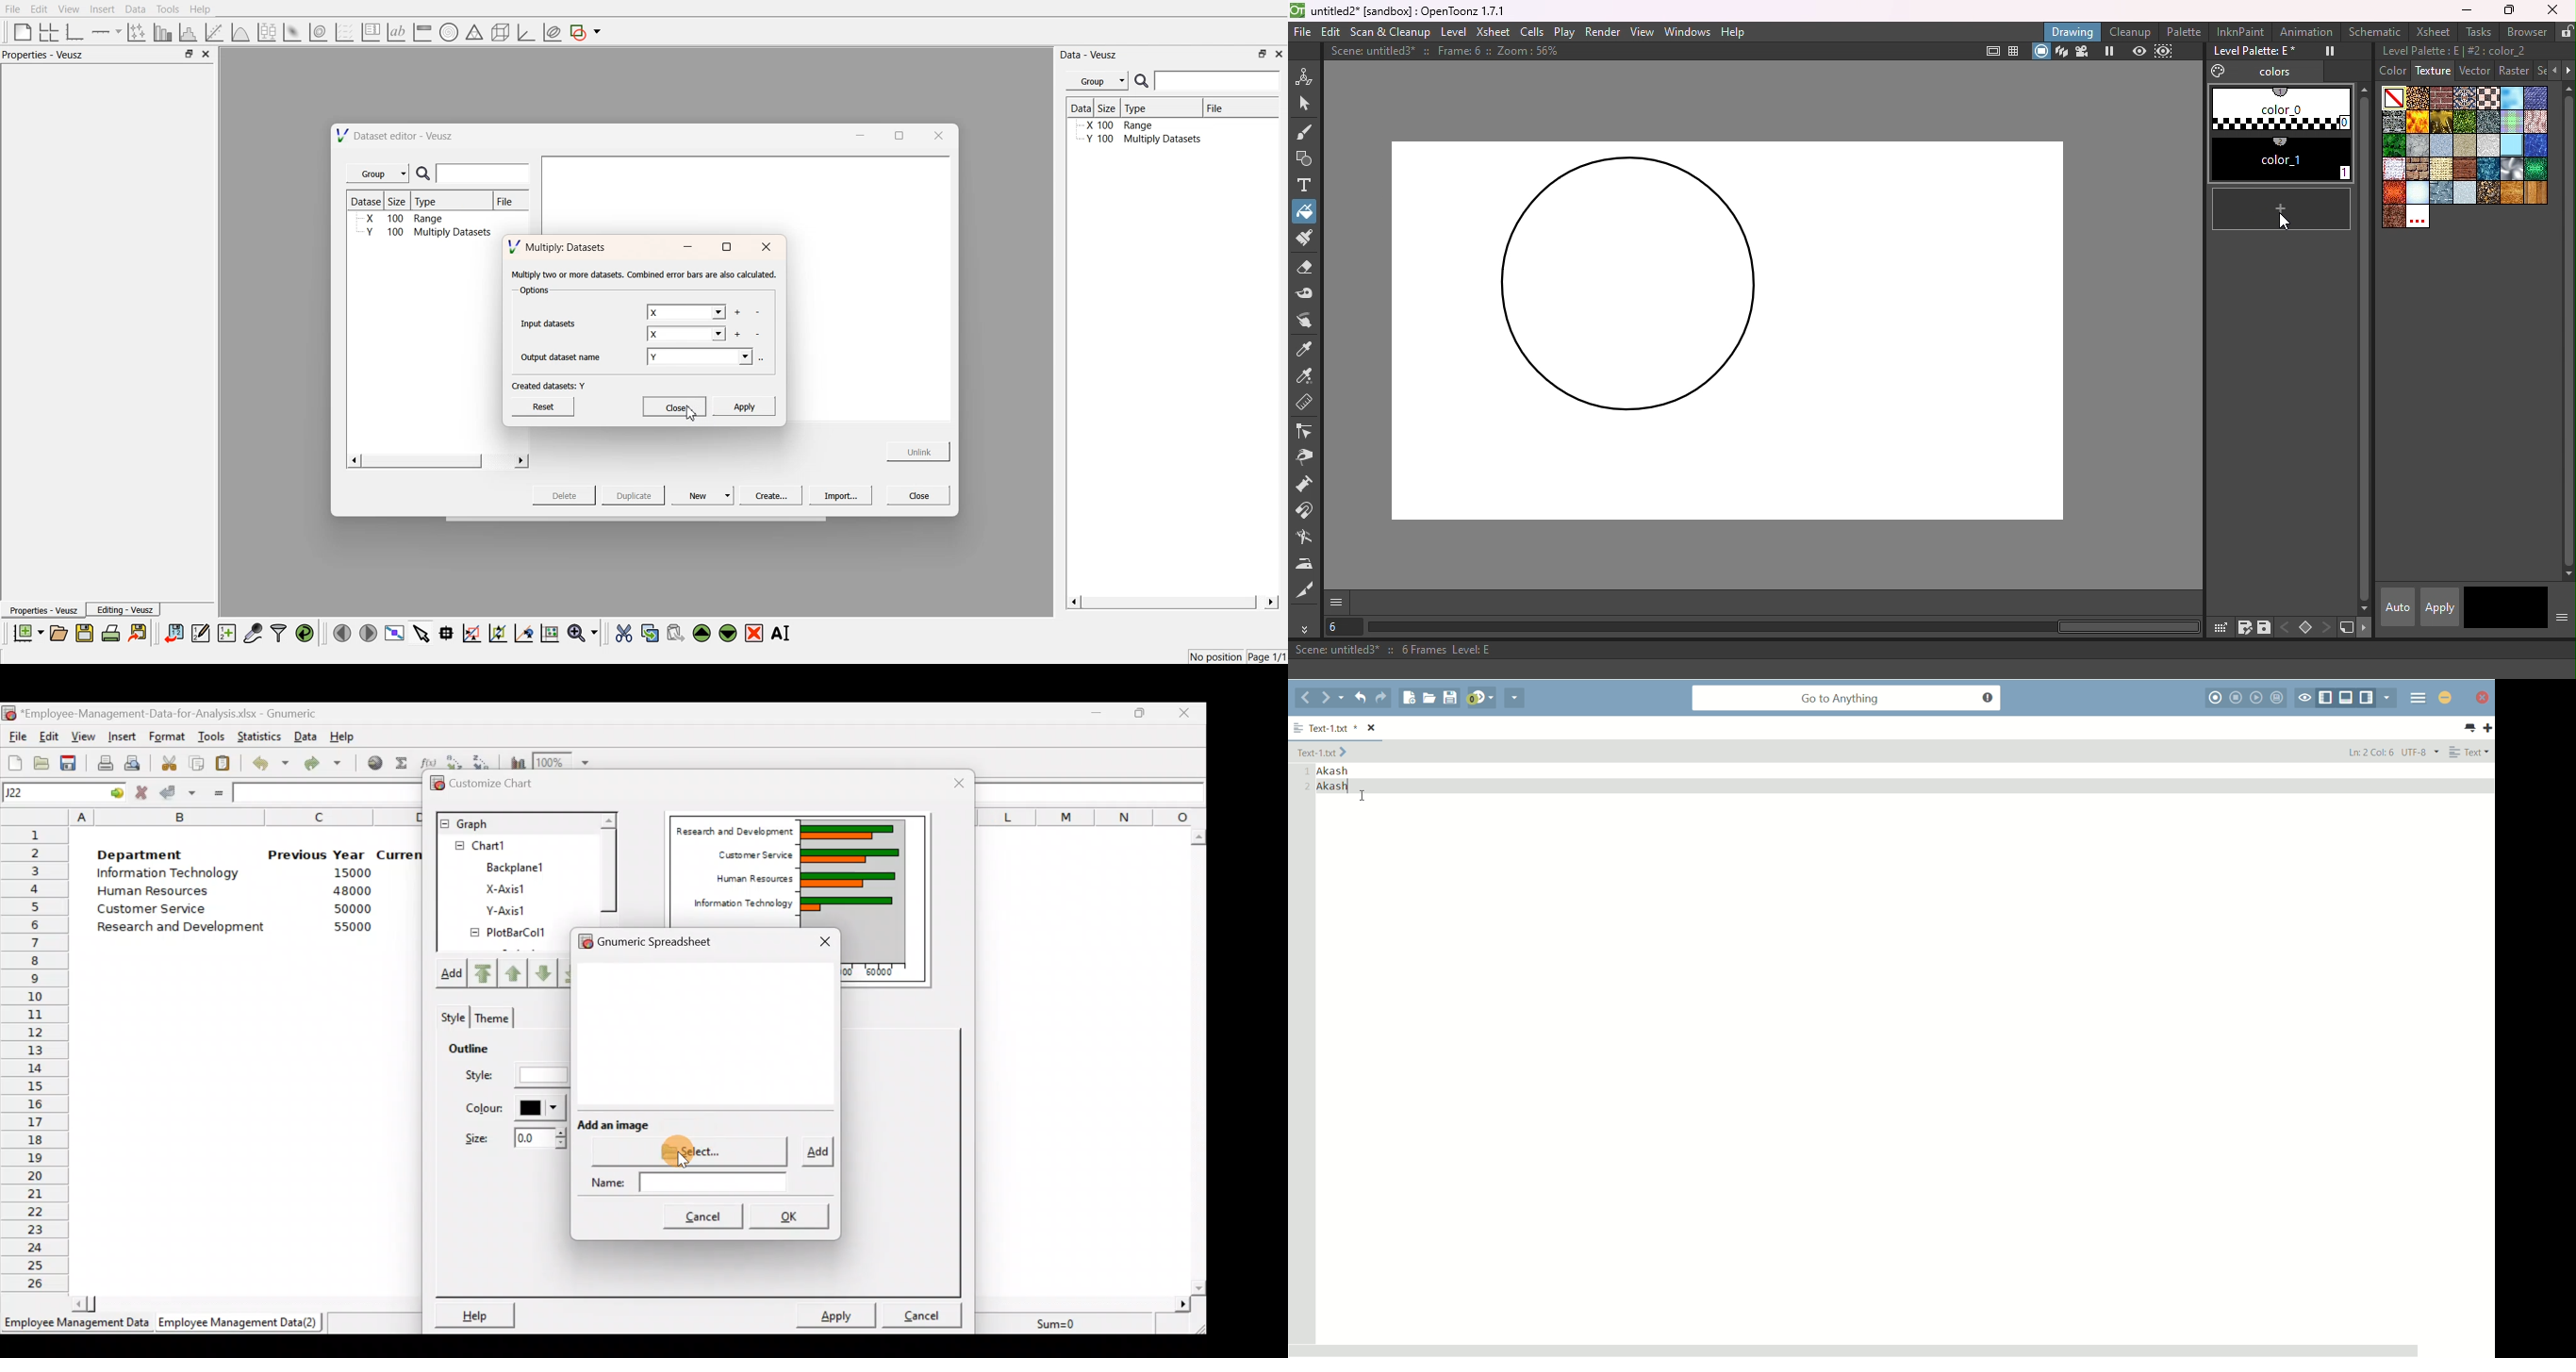  What do you see at coordinates (702, 358) in the screenshot?
I see `Y` at bounding box center [702, 358].